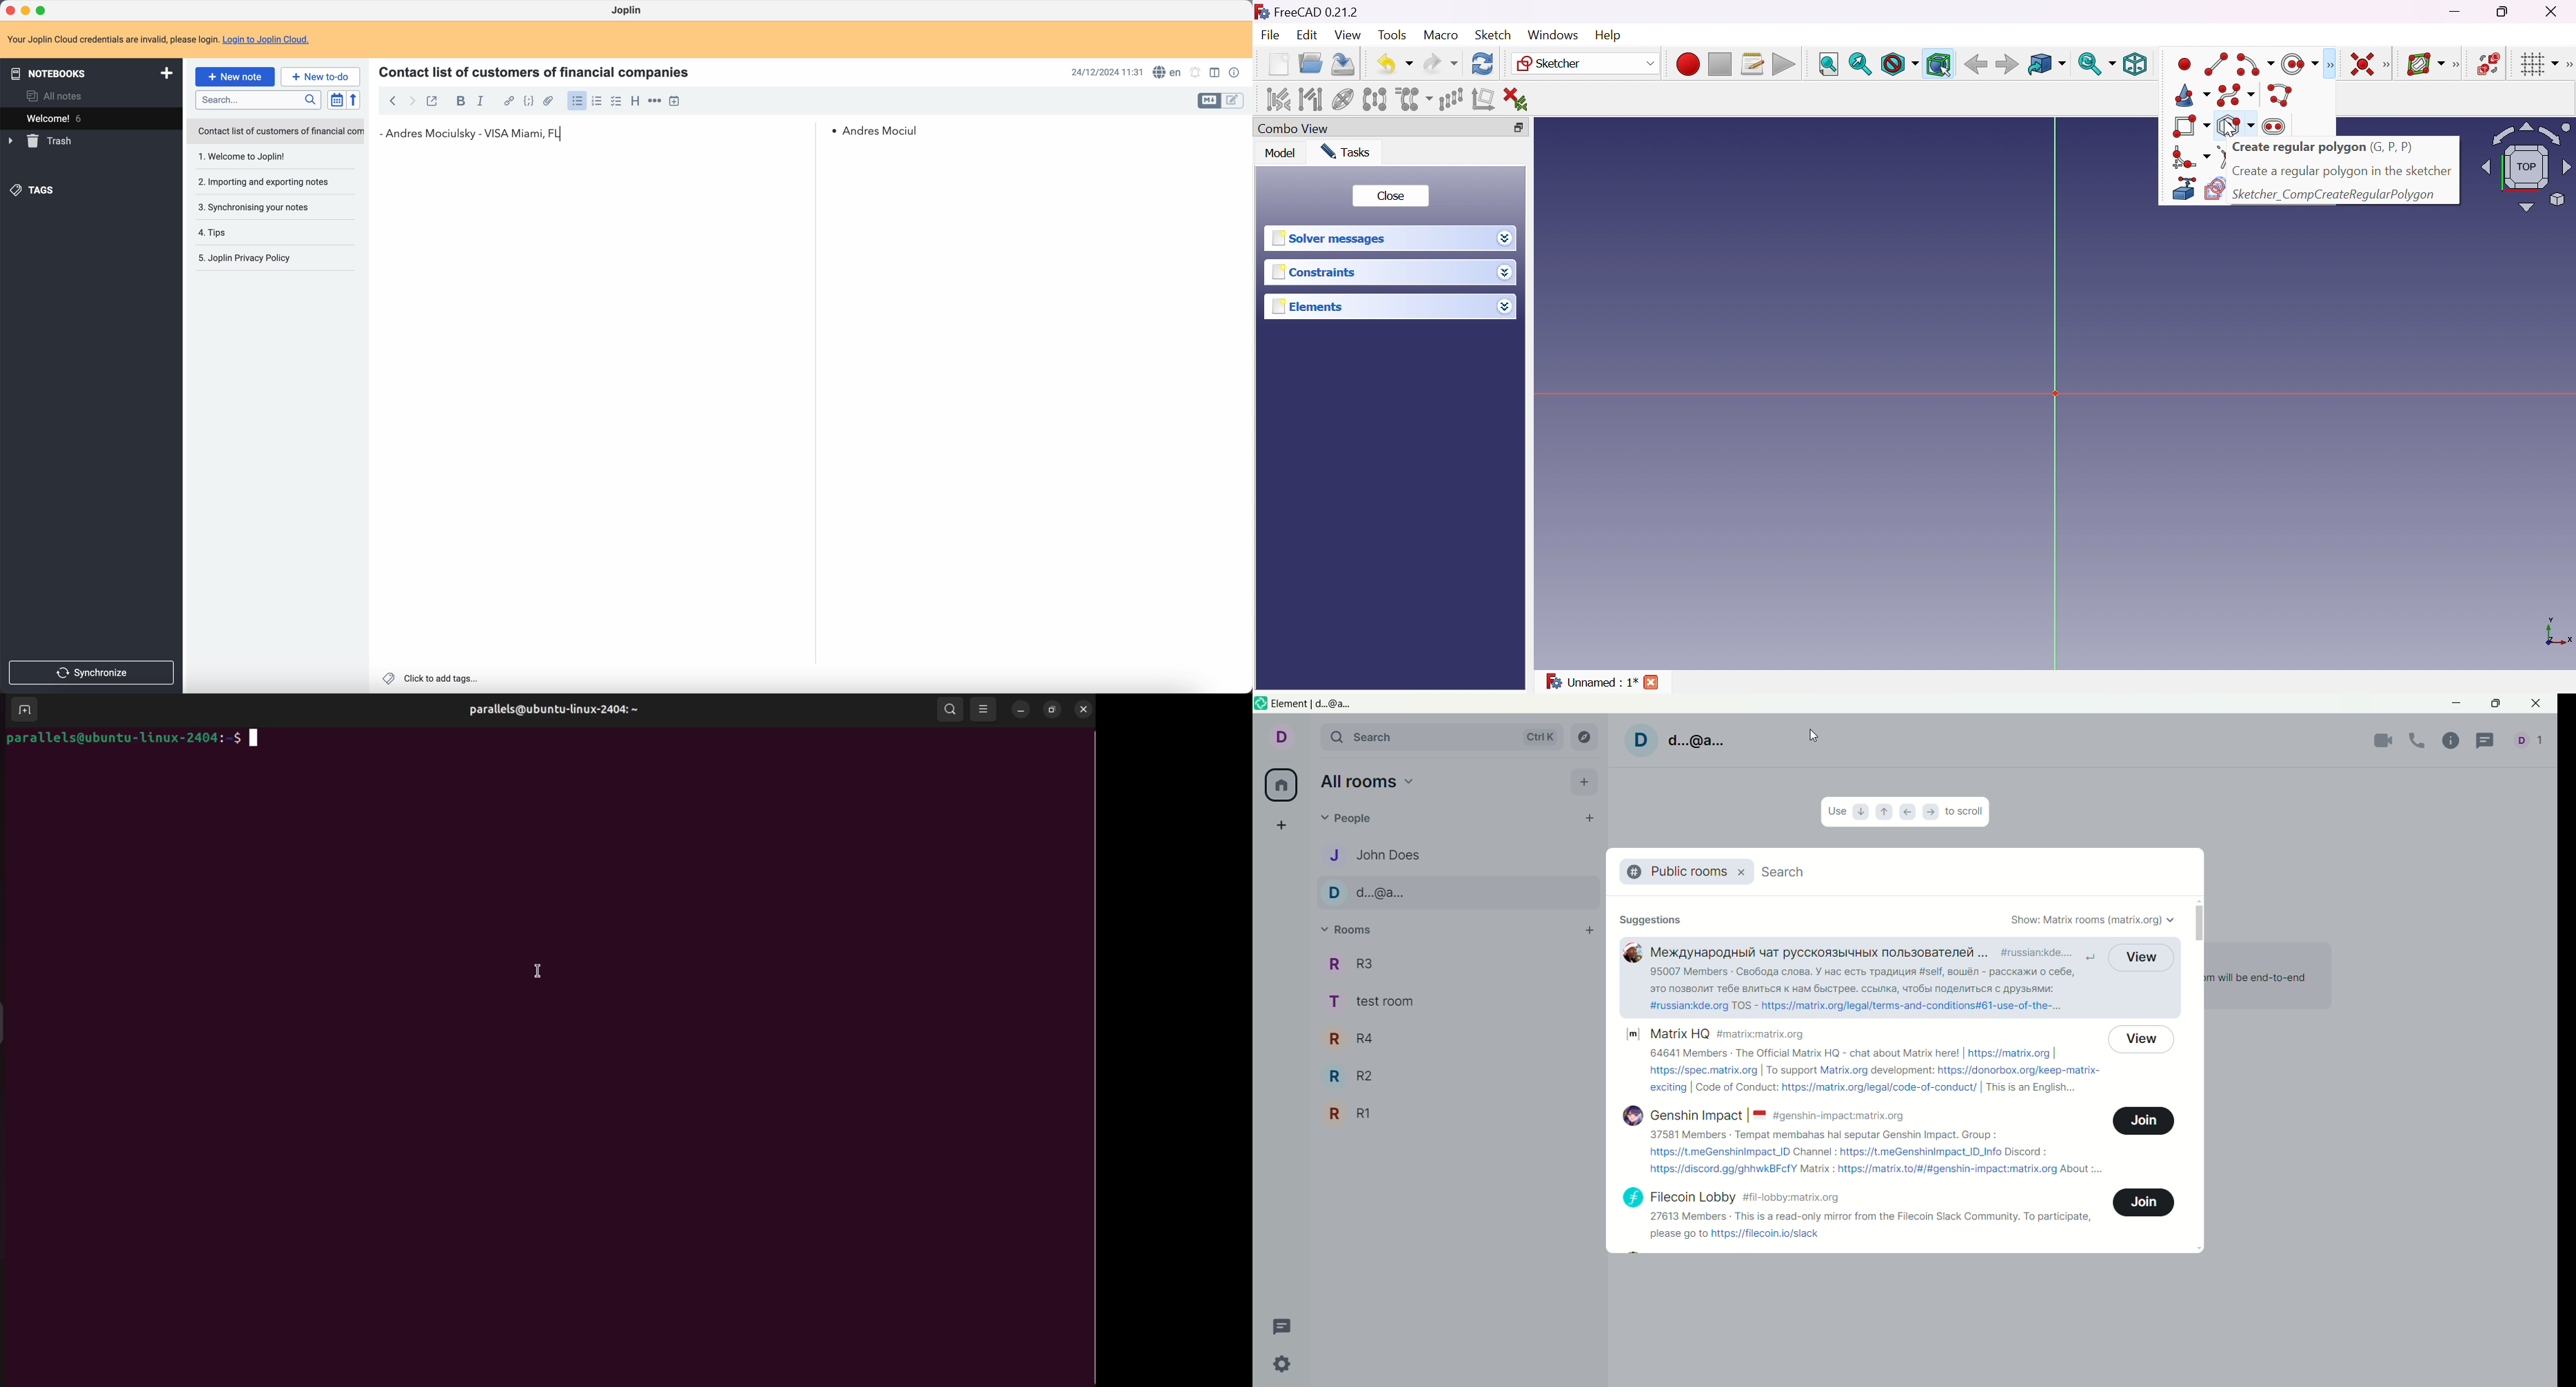  Describe the element at coordinates (1651, 919) in the screenshot. I see `suggestions` at that location.